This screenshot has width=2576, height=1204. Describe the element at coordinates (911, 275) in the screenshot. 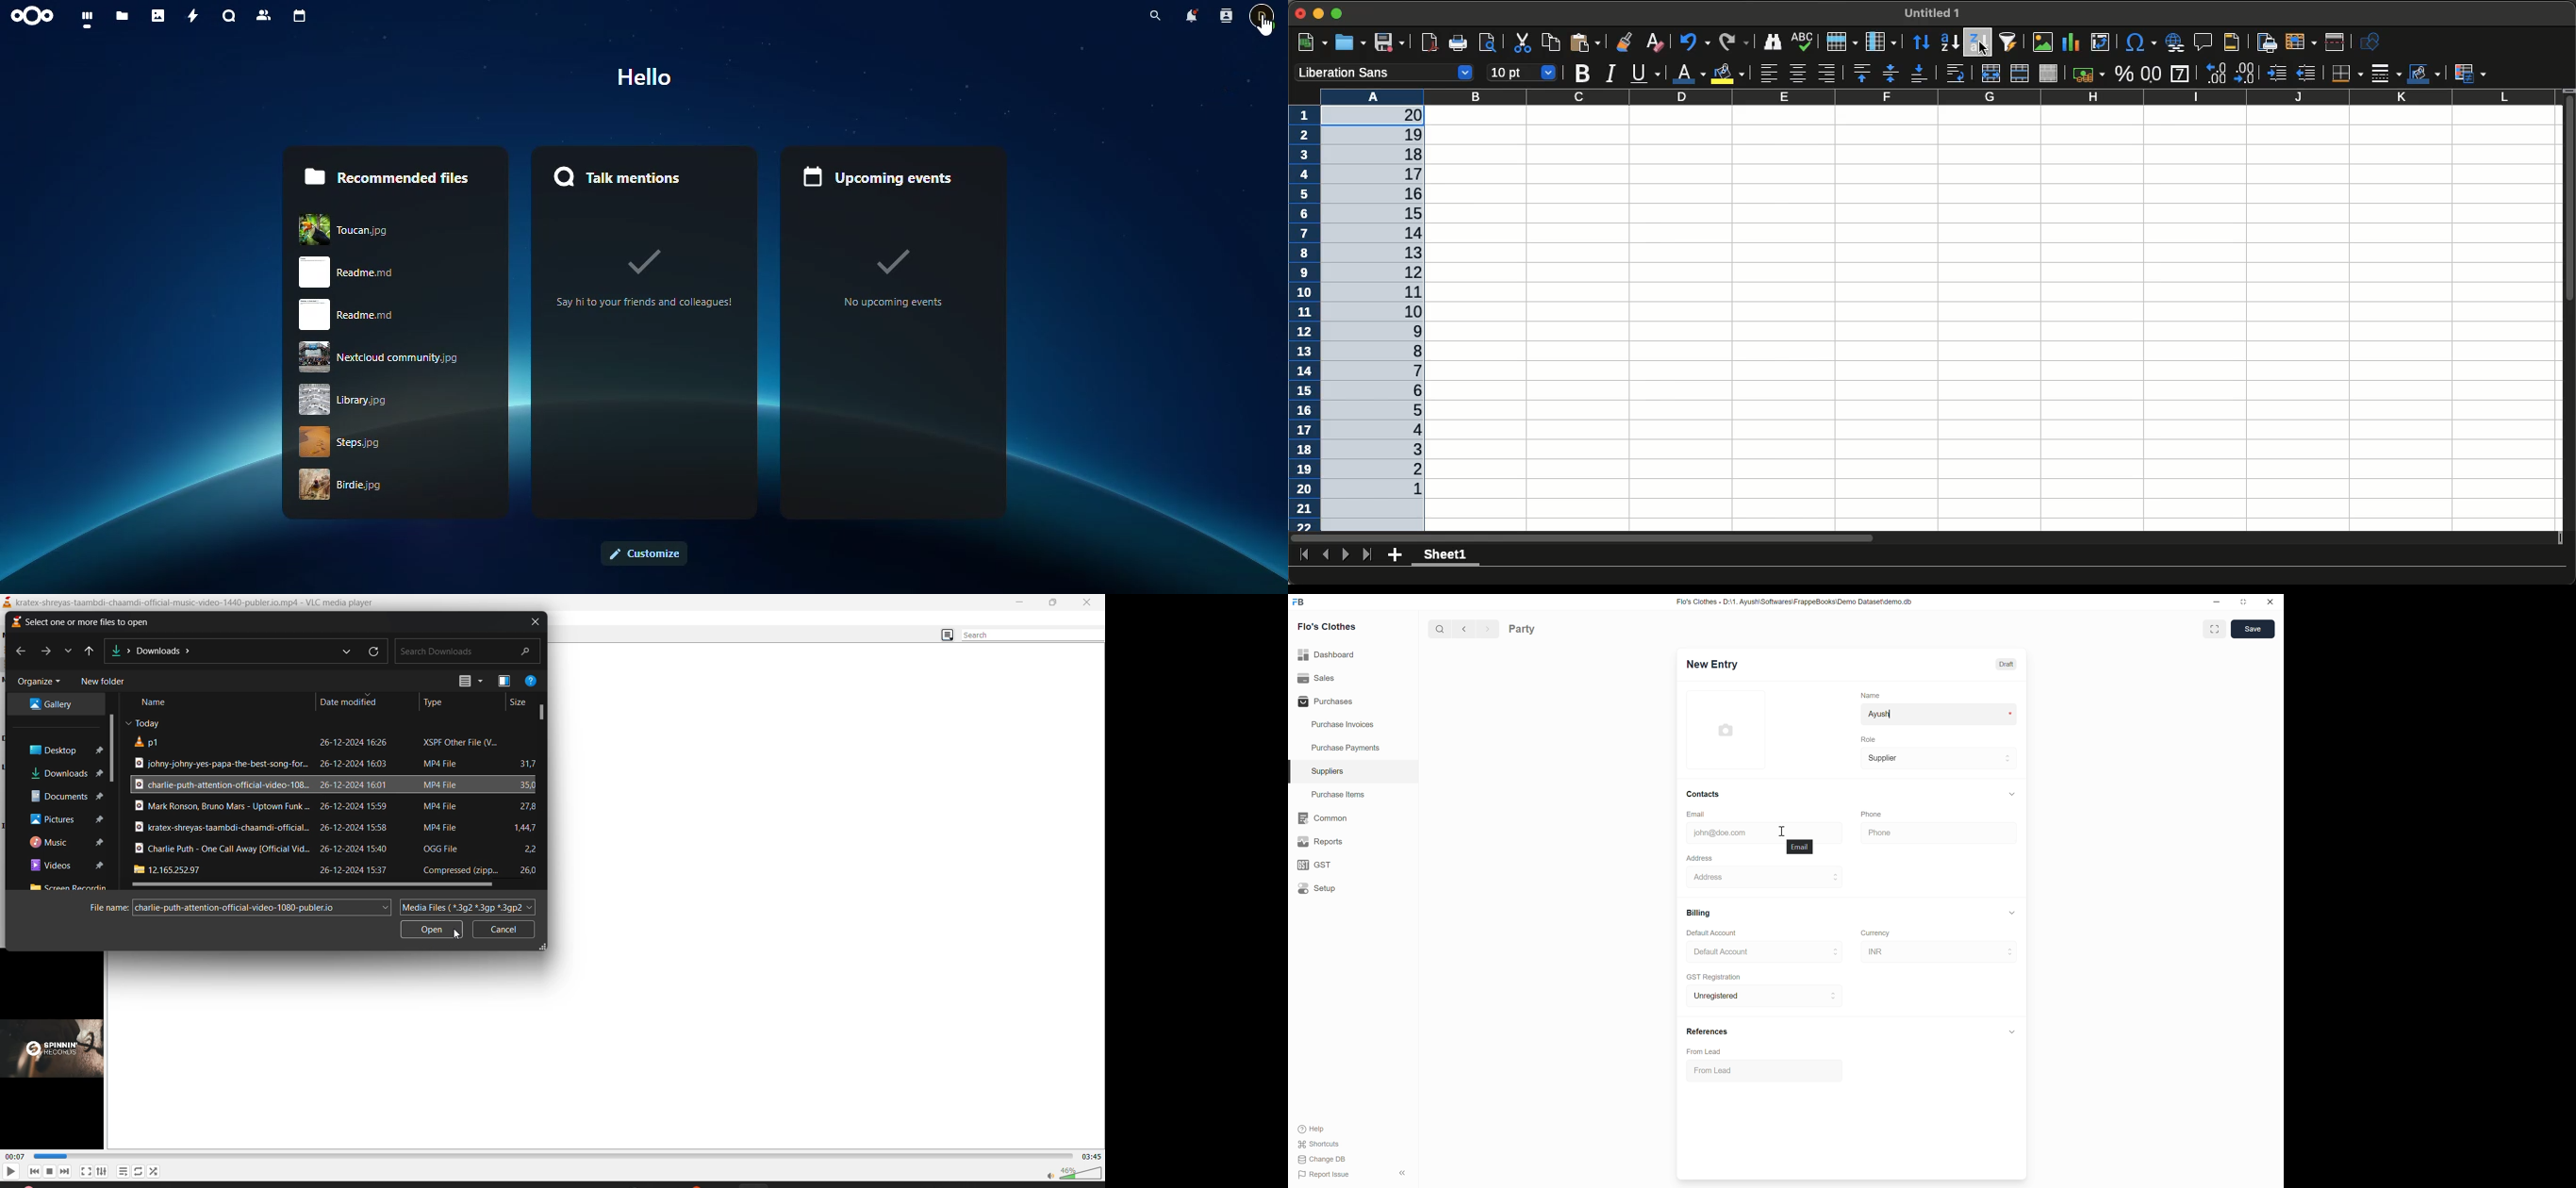

I see `no upcoming events` at that location.